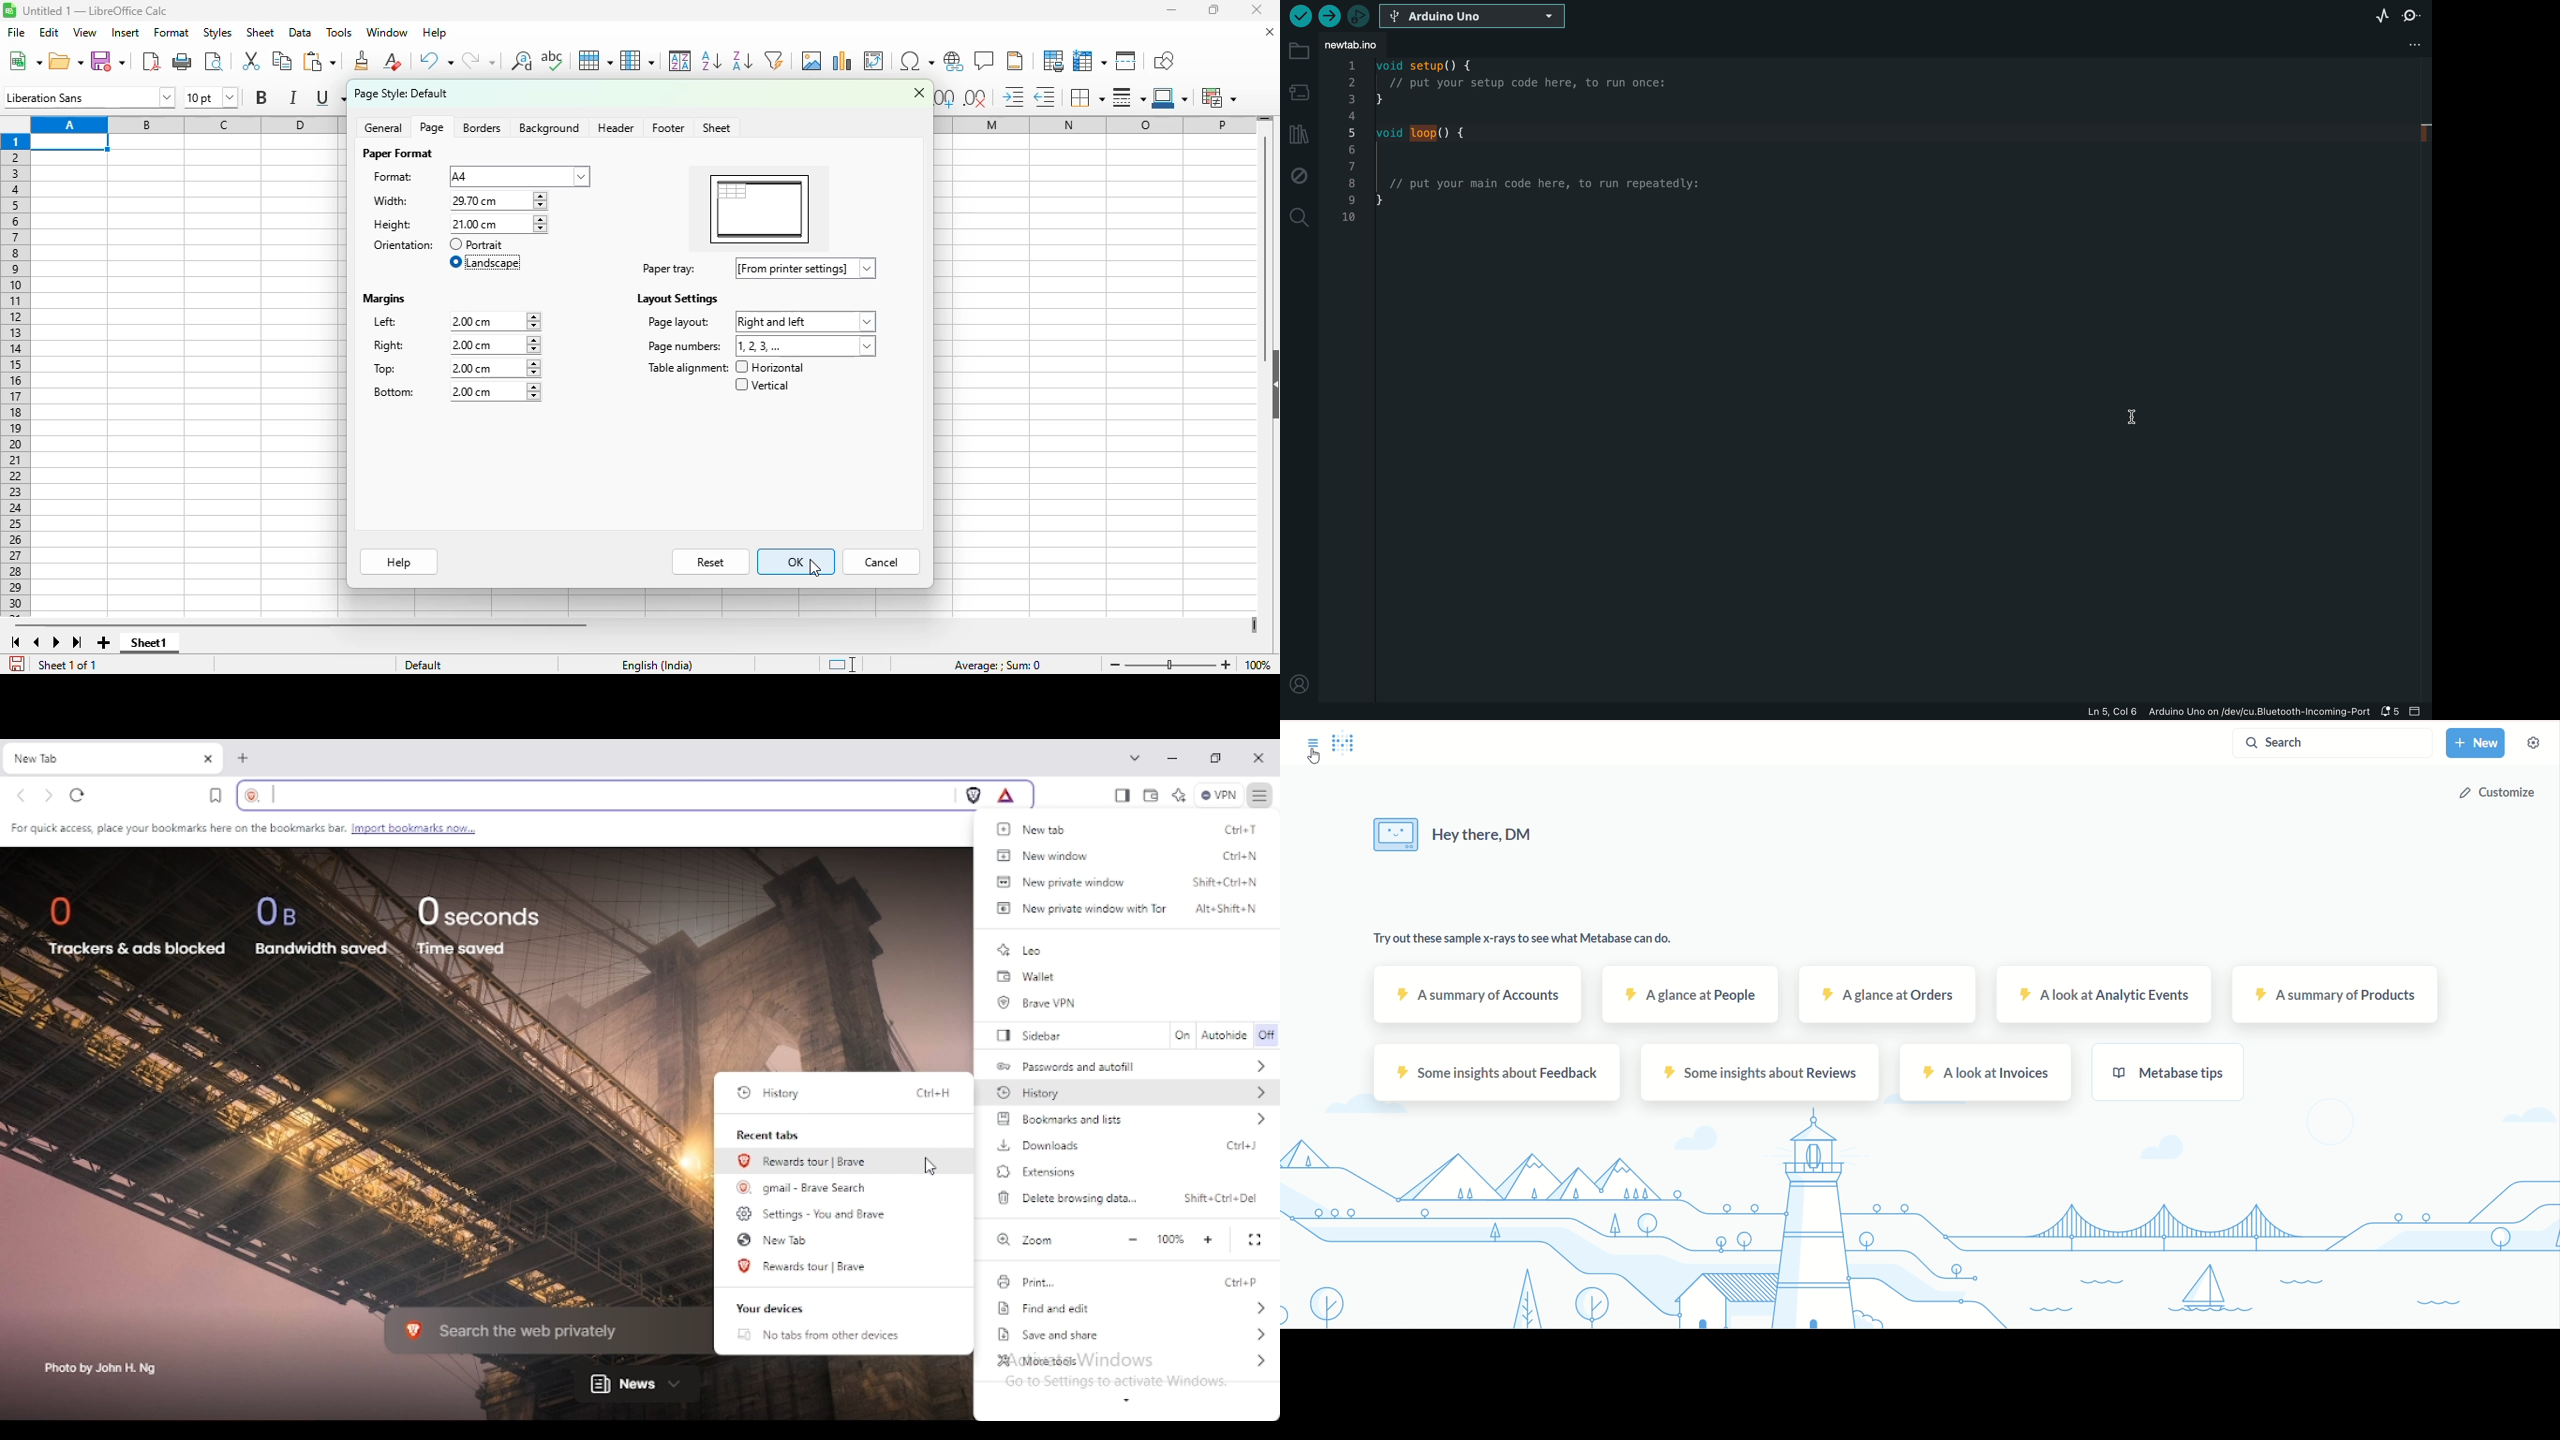 The width and height of the screenshot is (2576, 1456). What do you see at coordinates (386, 321) in the screenshot?
I see `left: ` at bounding box center [386, 321].